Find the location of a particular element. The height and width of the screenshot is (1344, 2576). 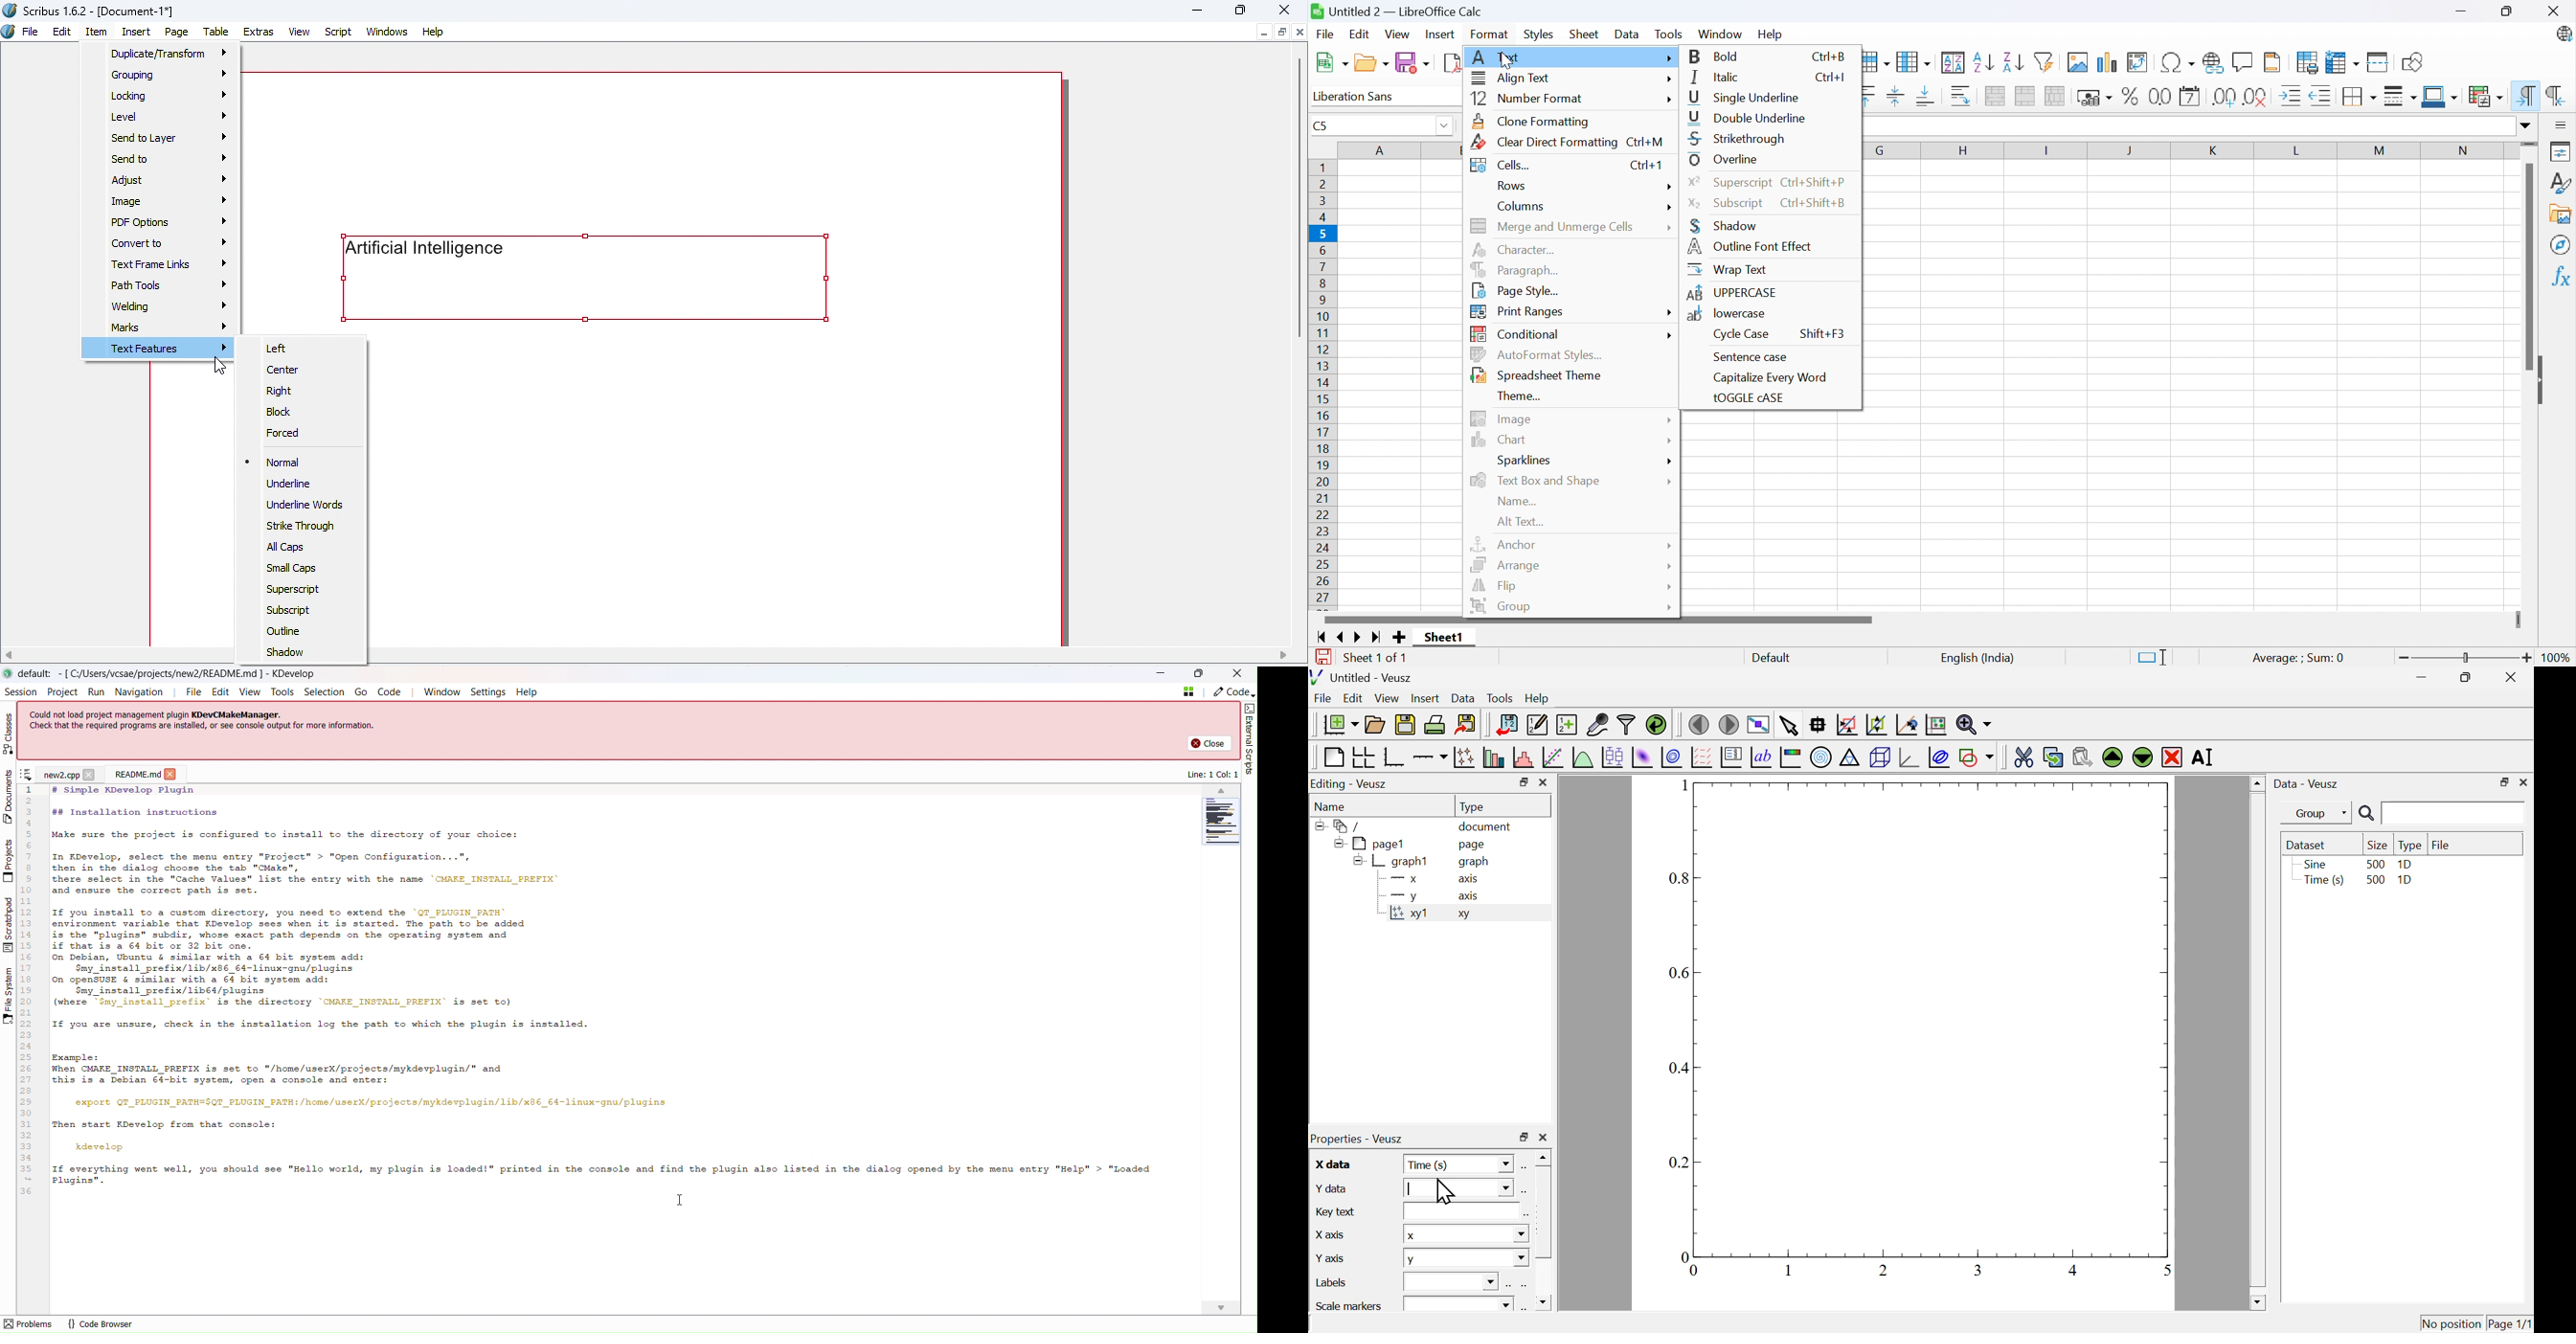

3d graph is located at coordinates (1909, 758).